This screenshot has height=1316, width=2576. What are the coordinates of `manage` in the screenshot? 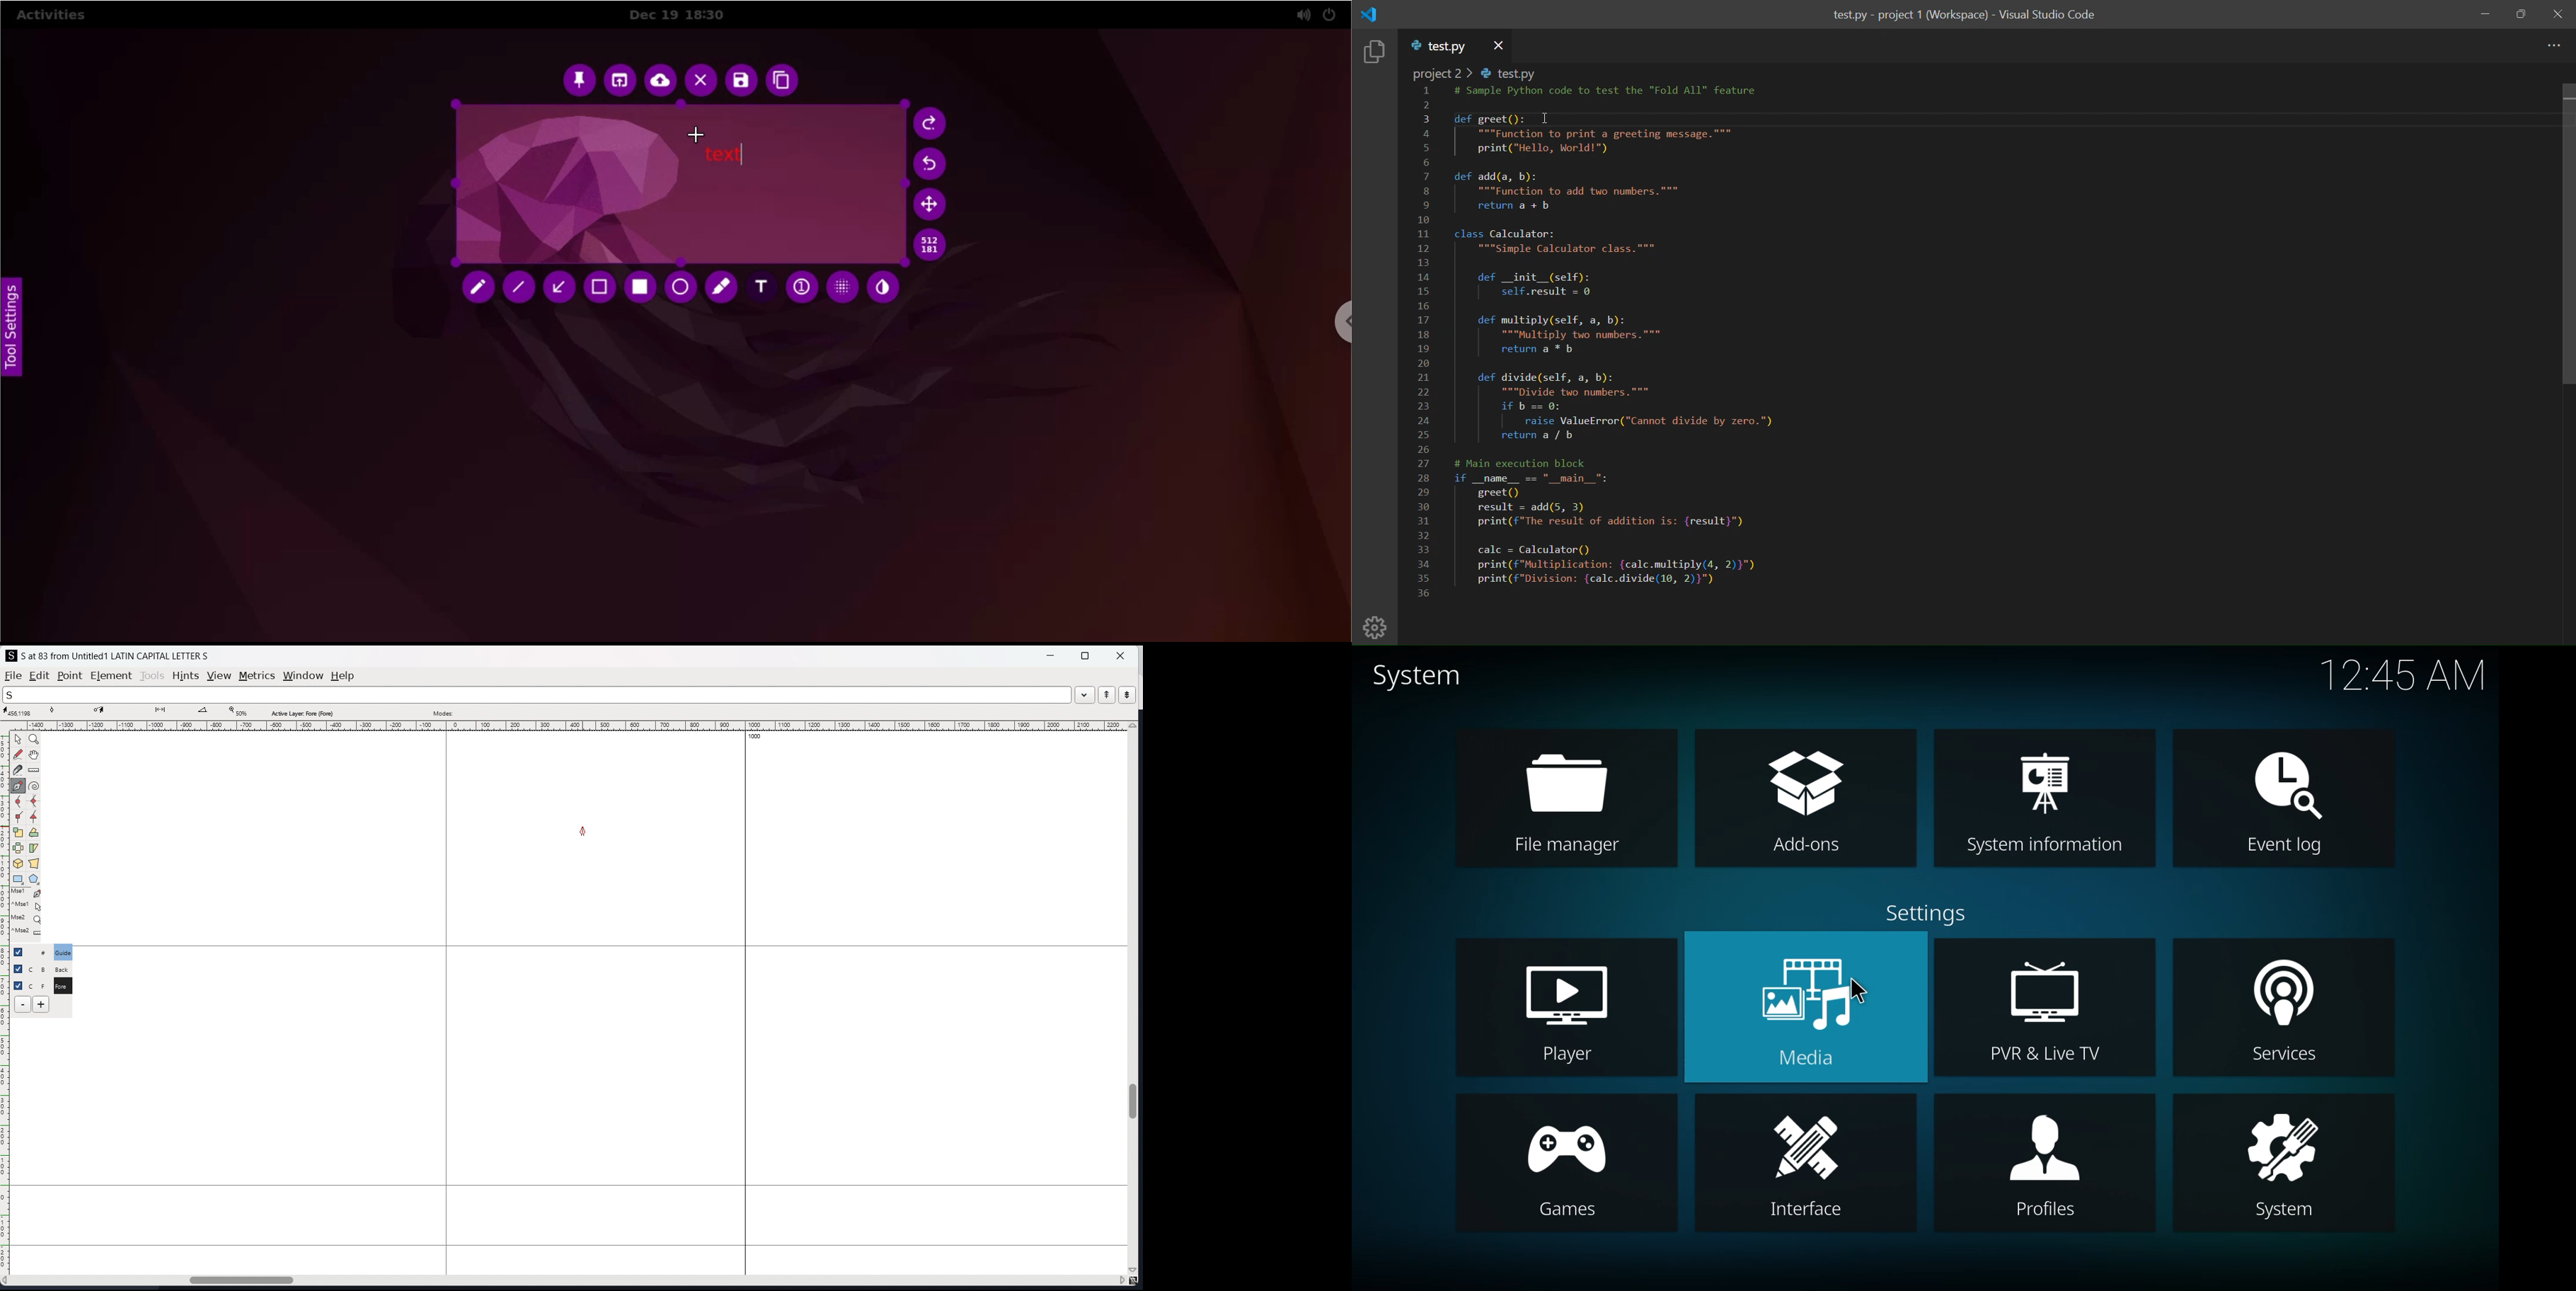 It's located at (1378, 626).